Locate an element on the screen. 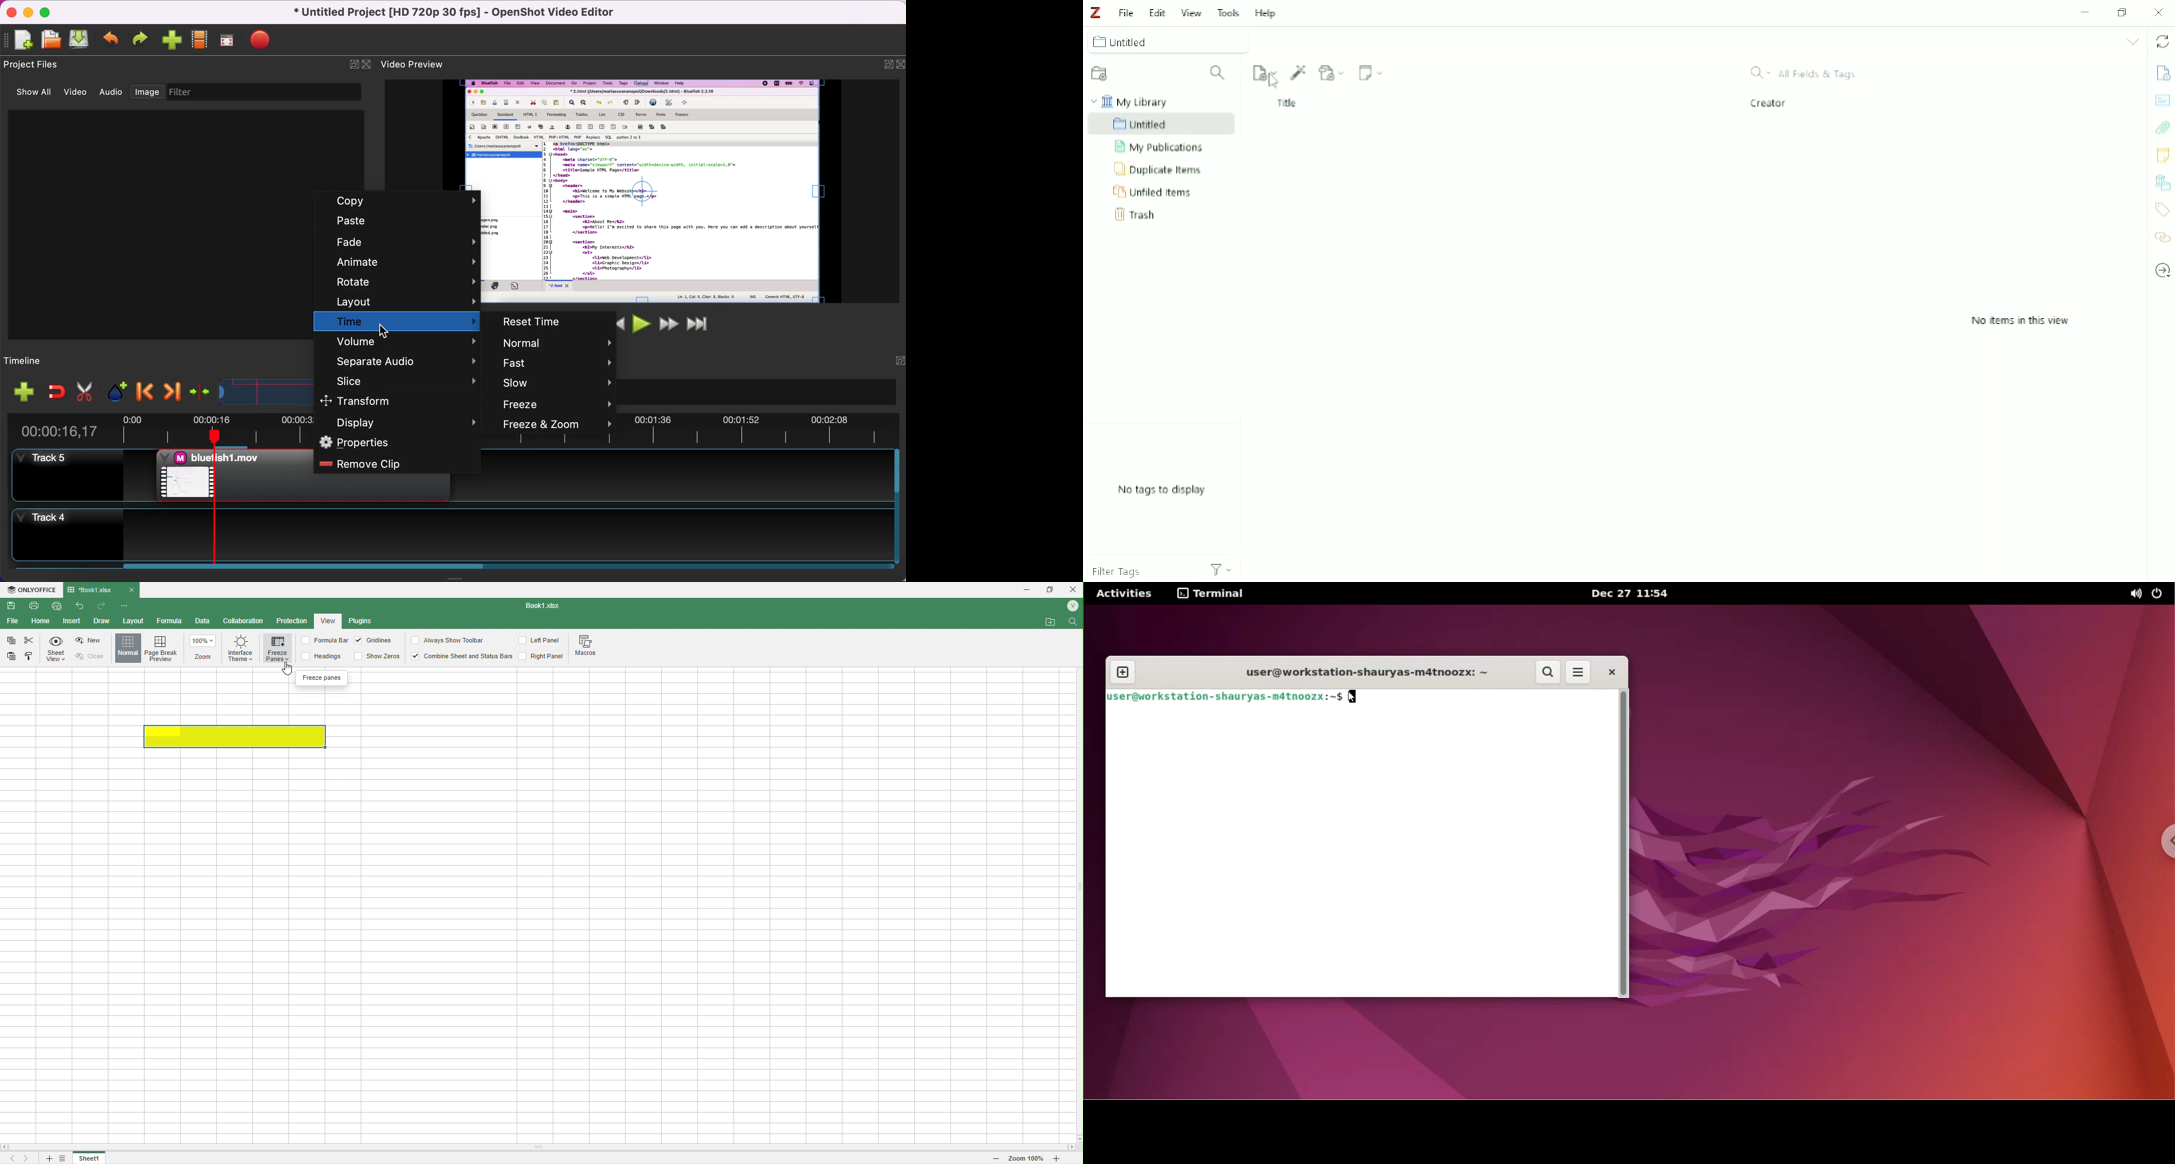 The width and height of the screenshot is (2184, 1176). Title is located at coordinates (1288, 104).